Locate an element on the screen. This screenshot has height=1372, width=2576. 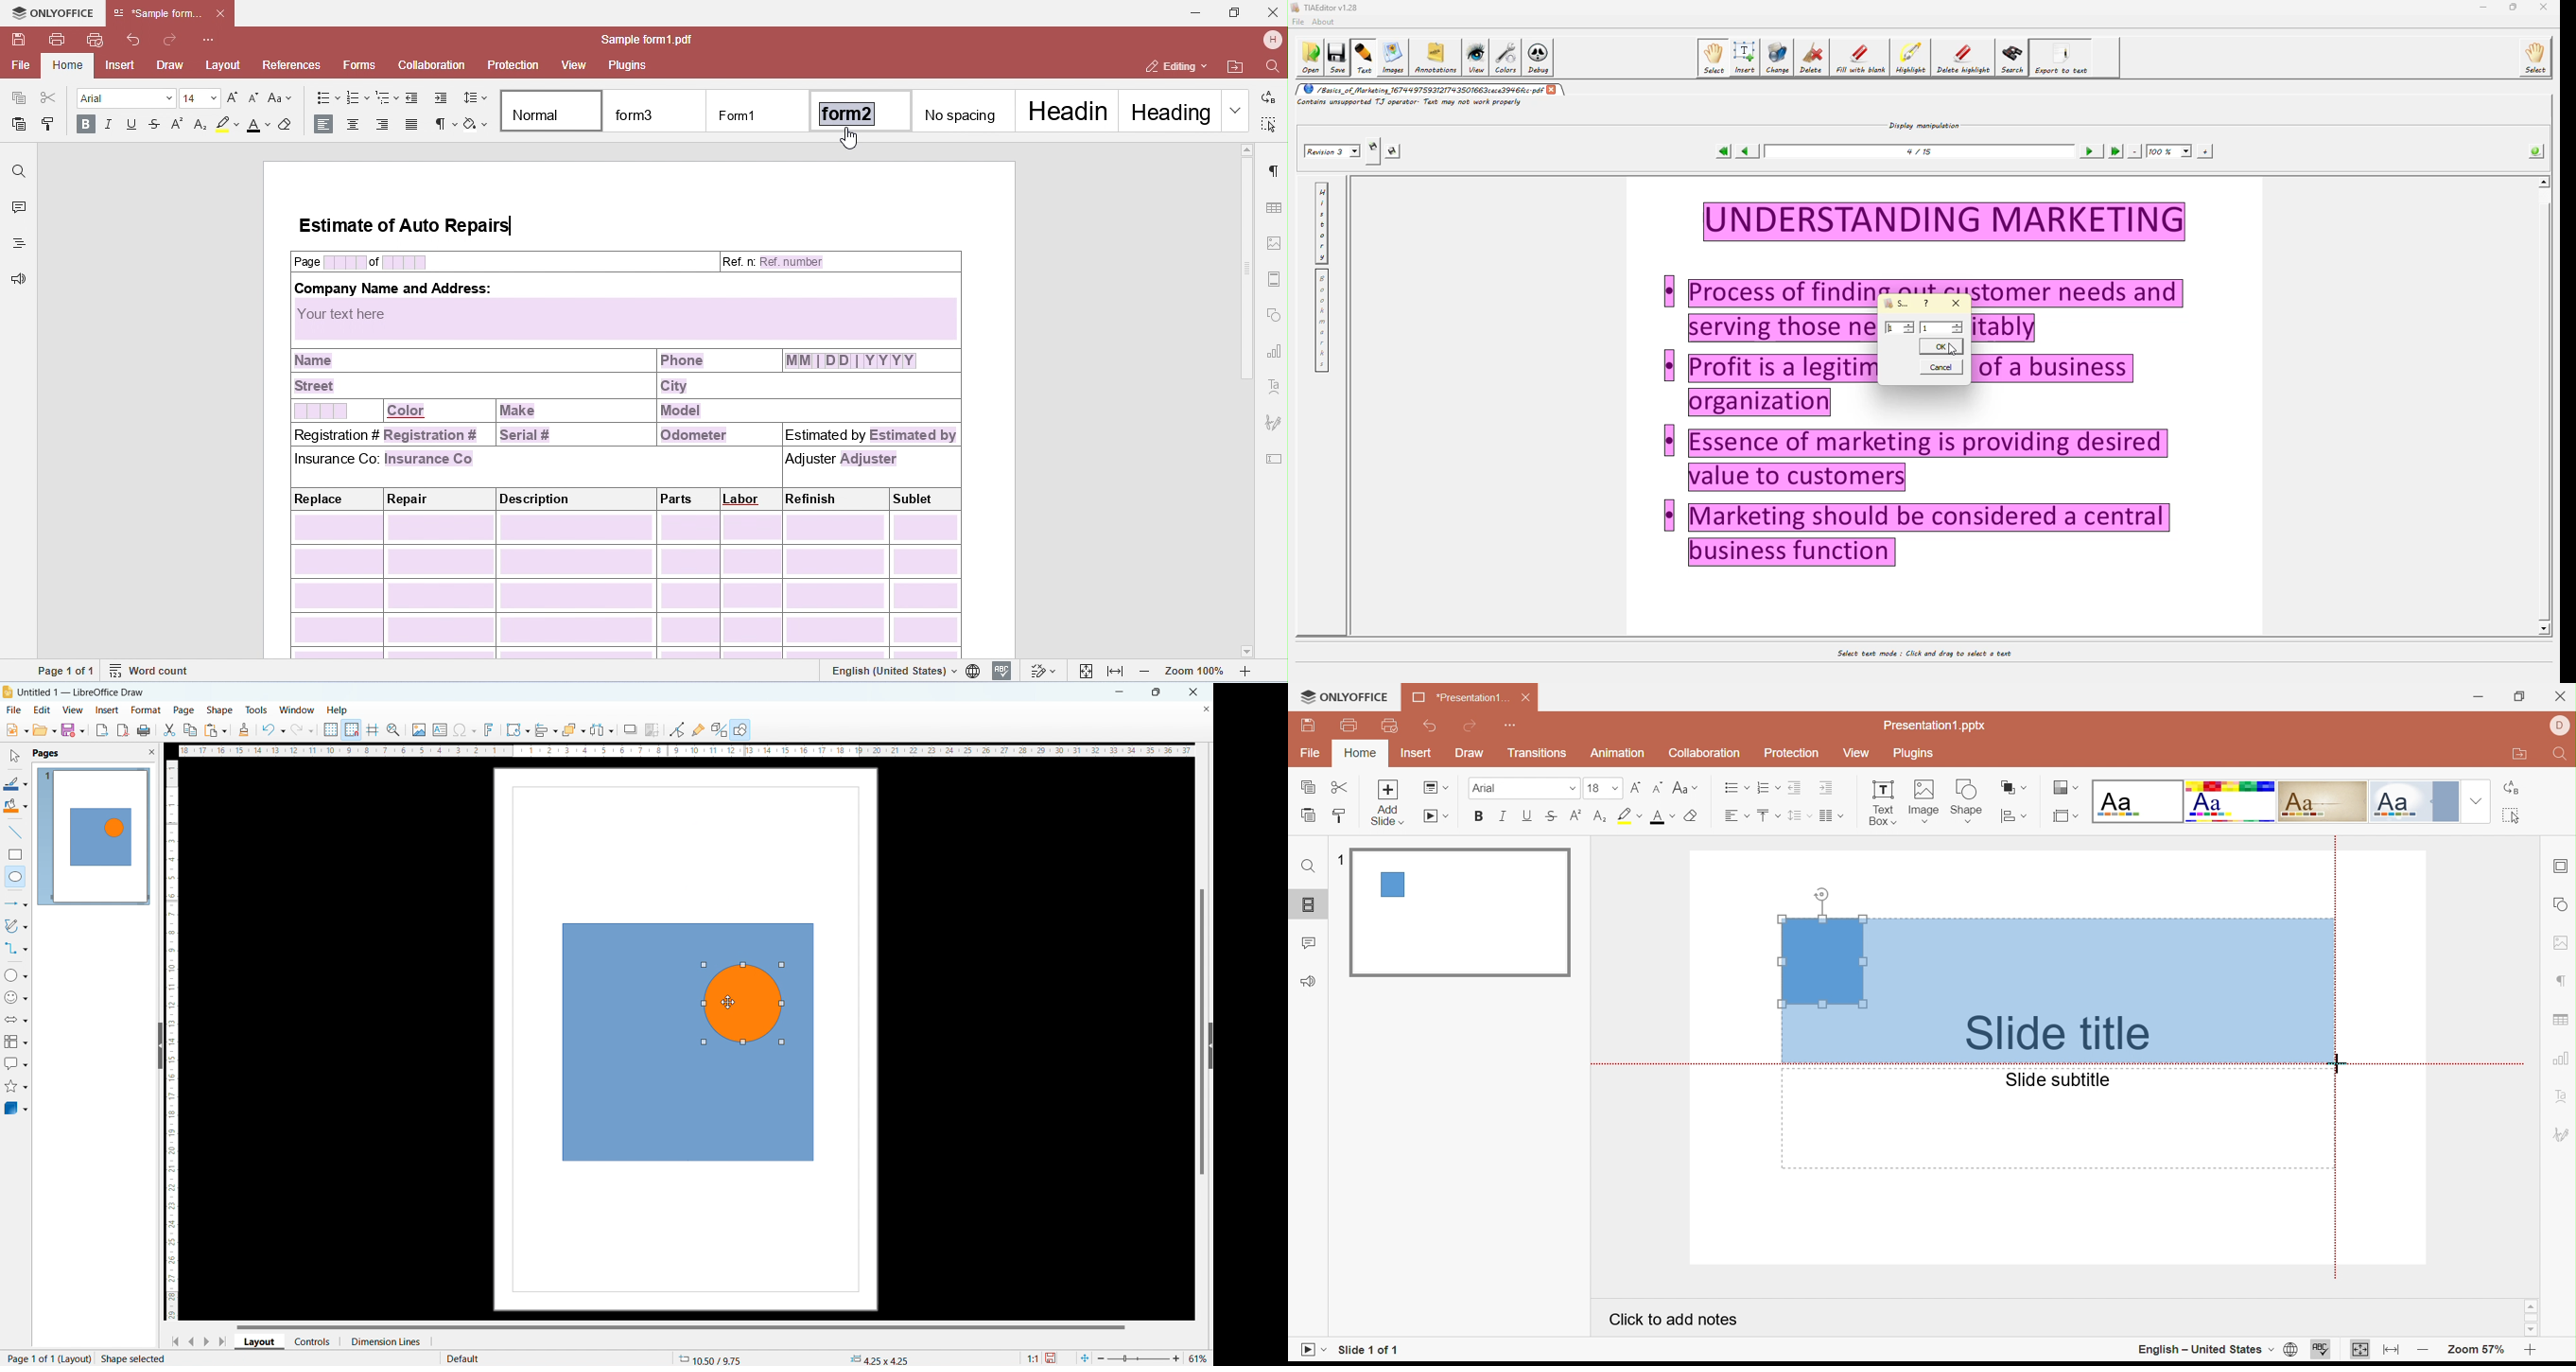
Customize Quick Access Toolbar is located at coordinates (1508, 725).